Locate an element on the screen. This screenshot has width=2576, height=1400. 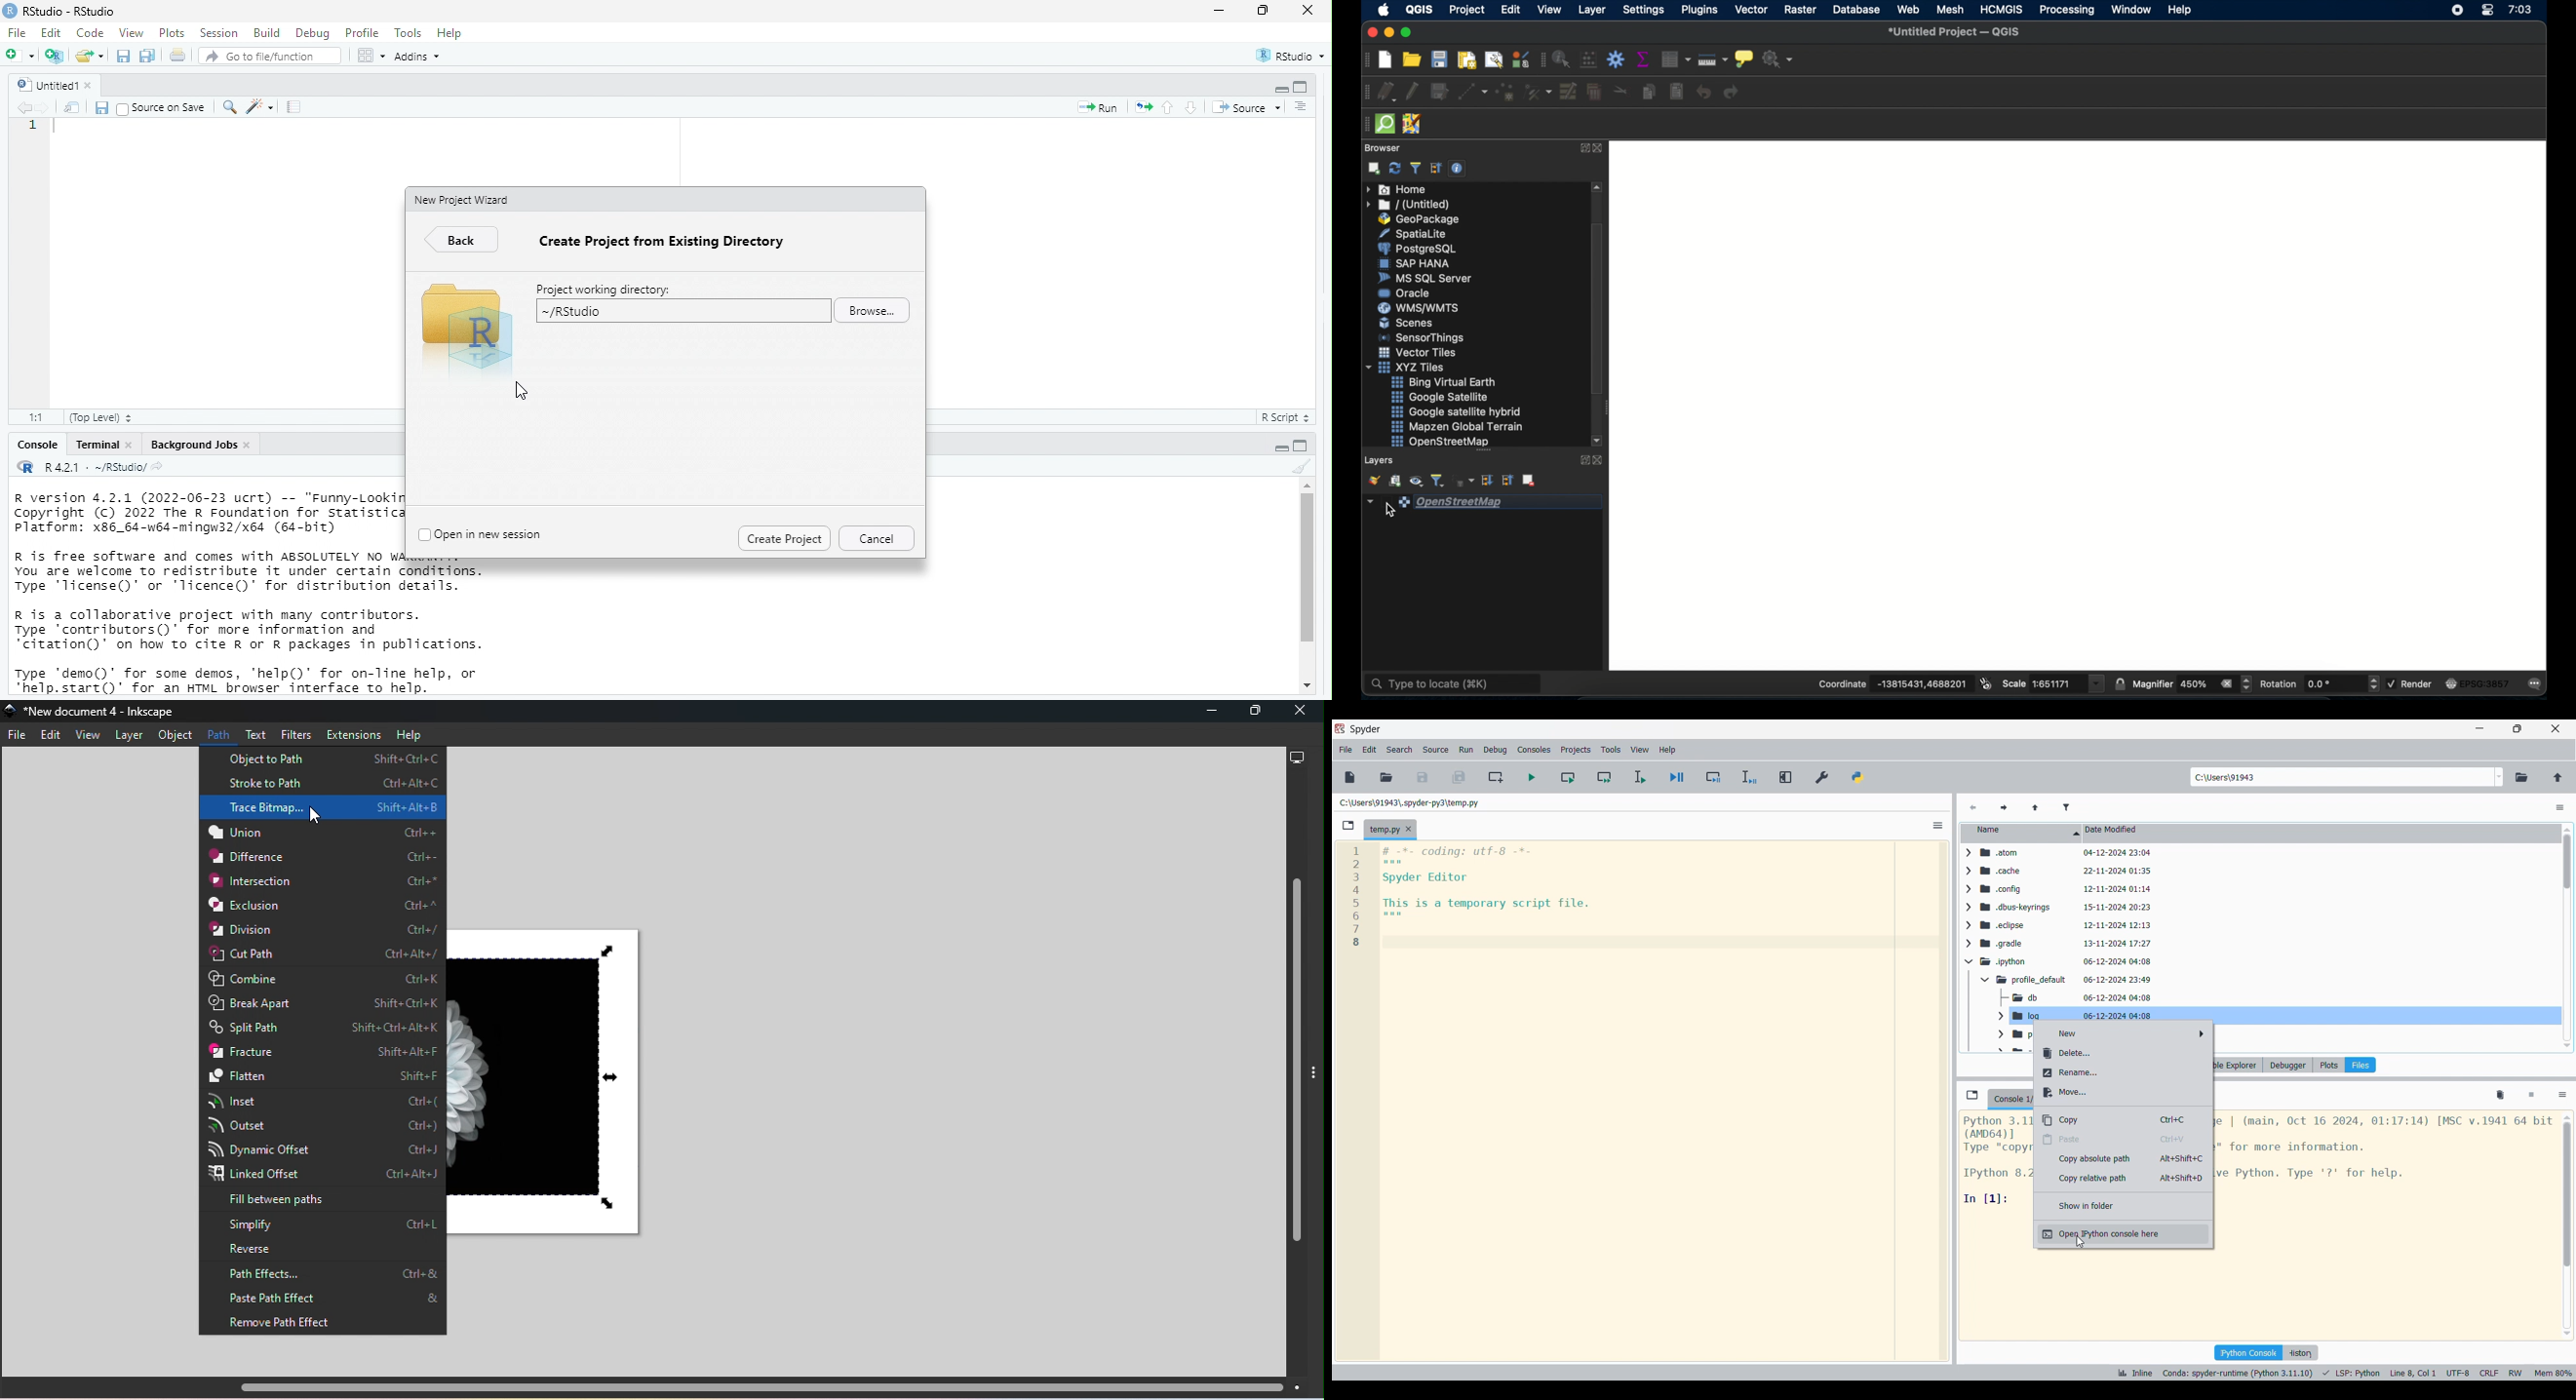
R logo is located at coordinates (24, 467).